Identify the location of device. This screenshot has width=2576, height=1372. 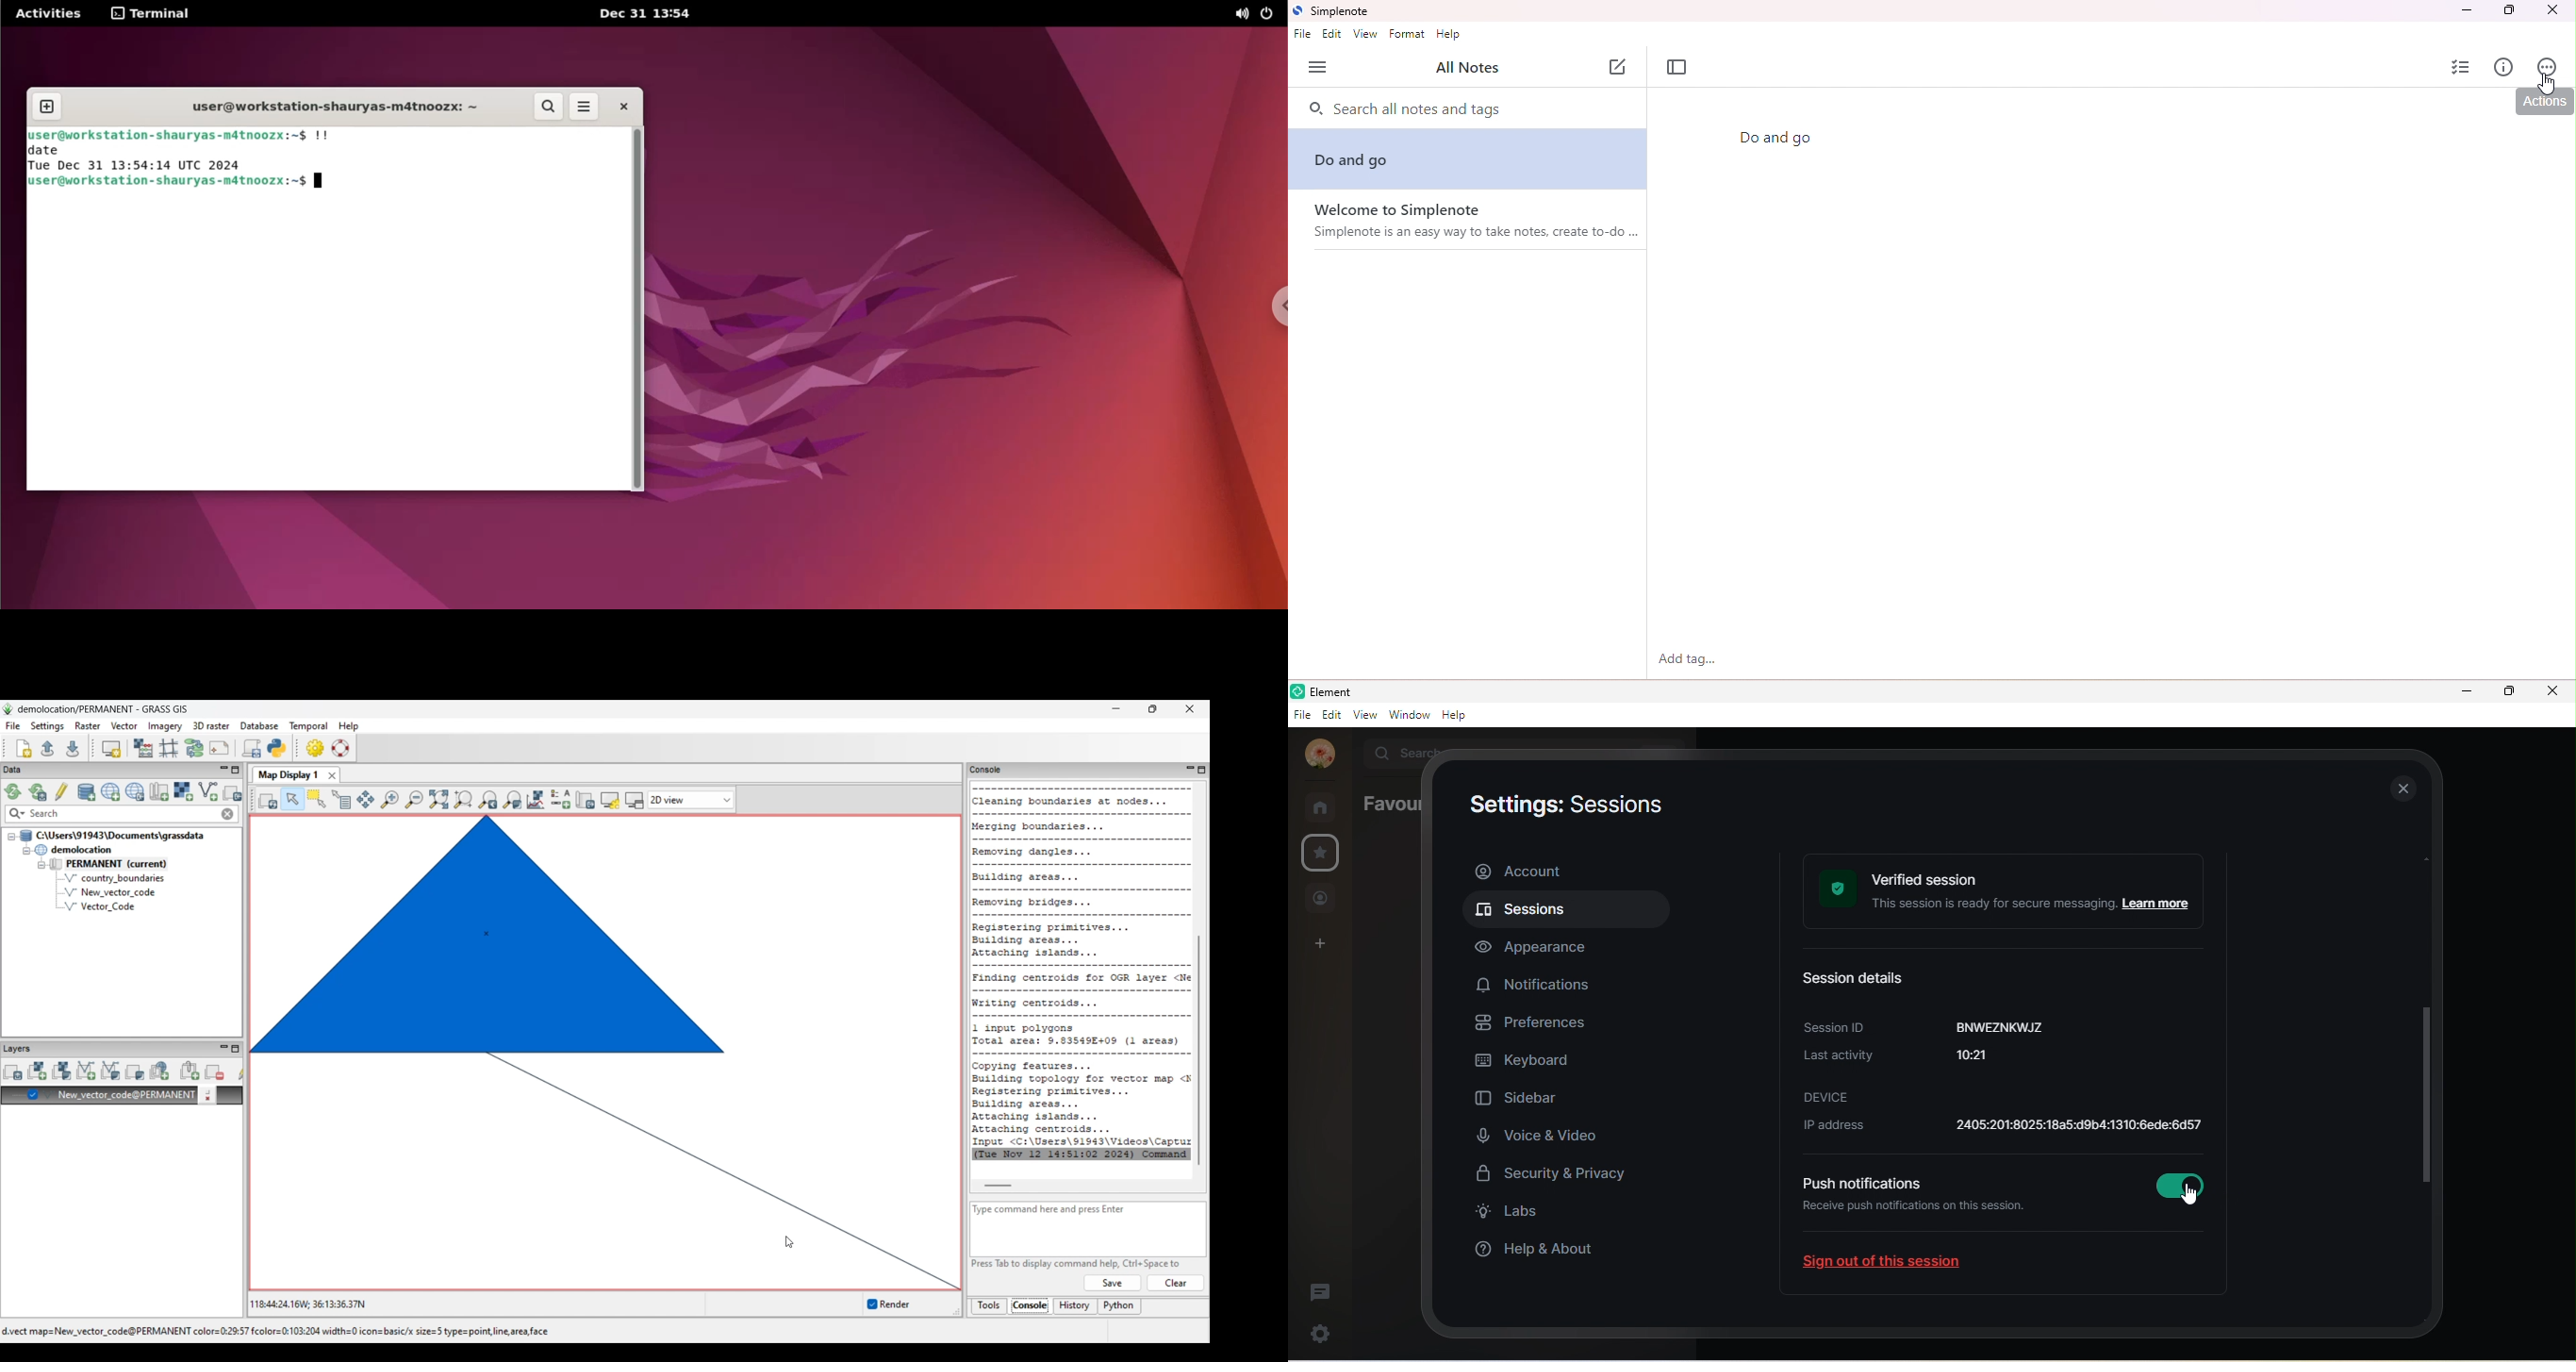
(1827, 1096).